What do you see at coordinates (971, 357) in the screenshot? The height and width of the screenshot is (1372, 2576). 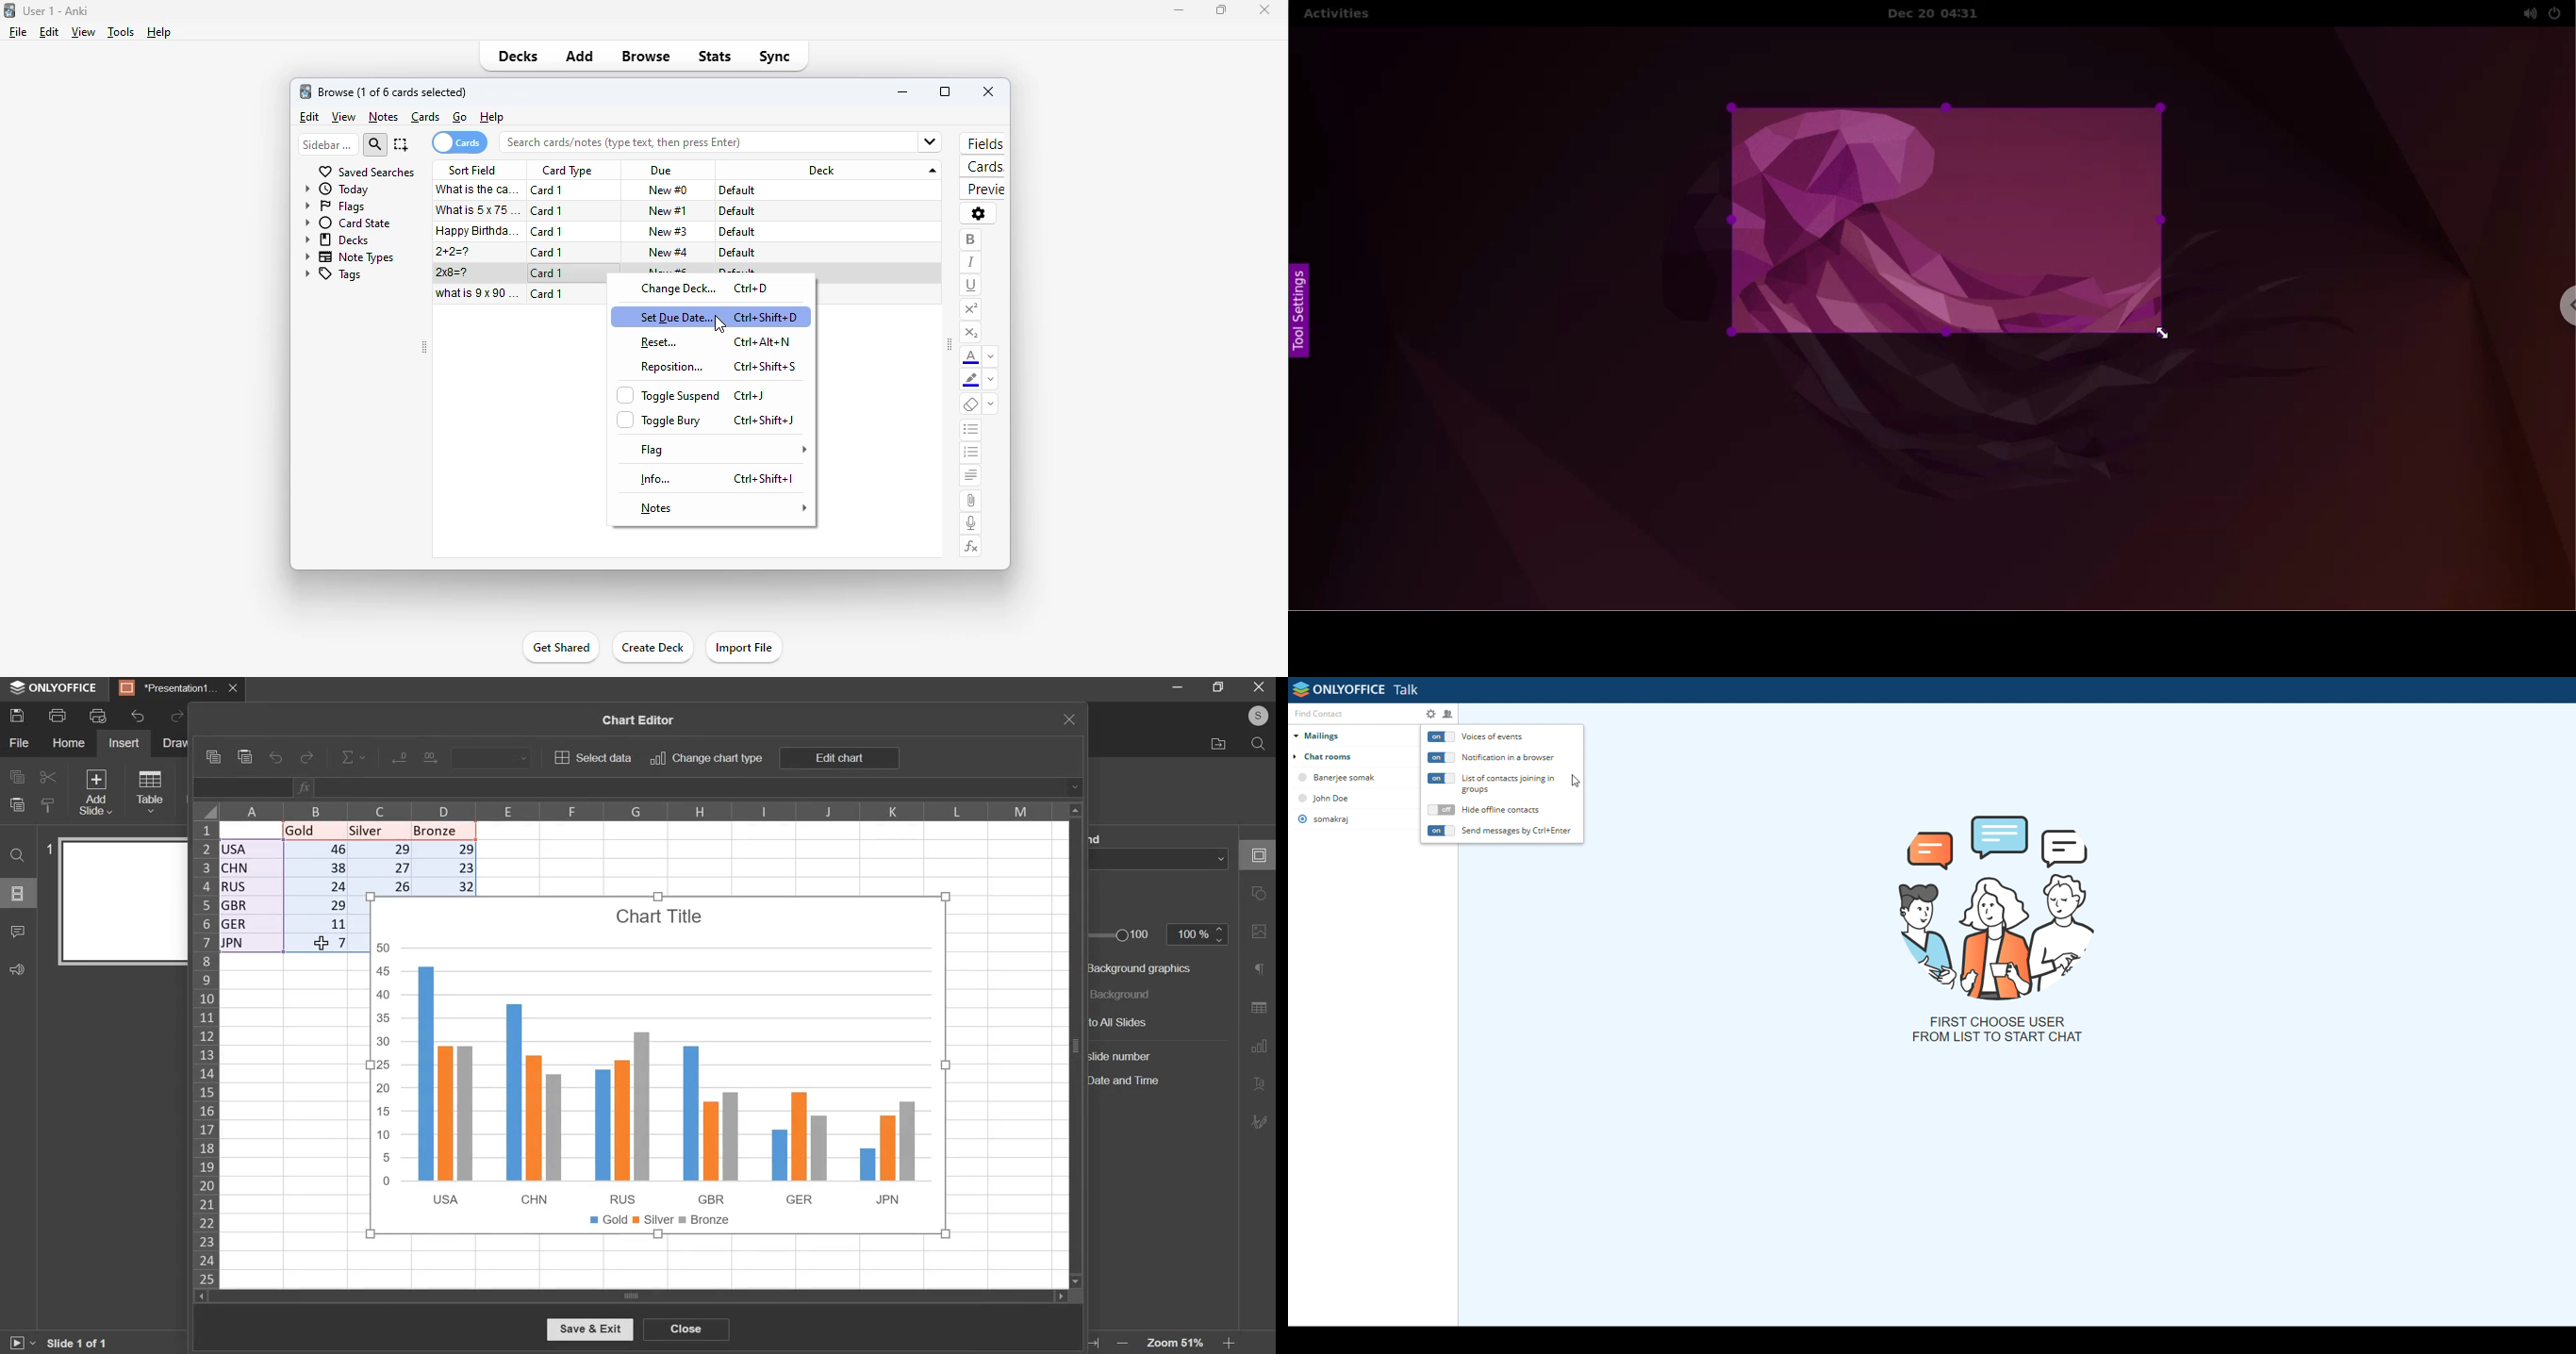 I see `text color` at bounding box center [971, 357].